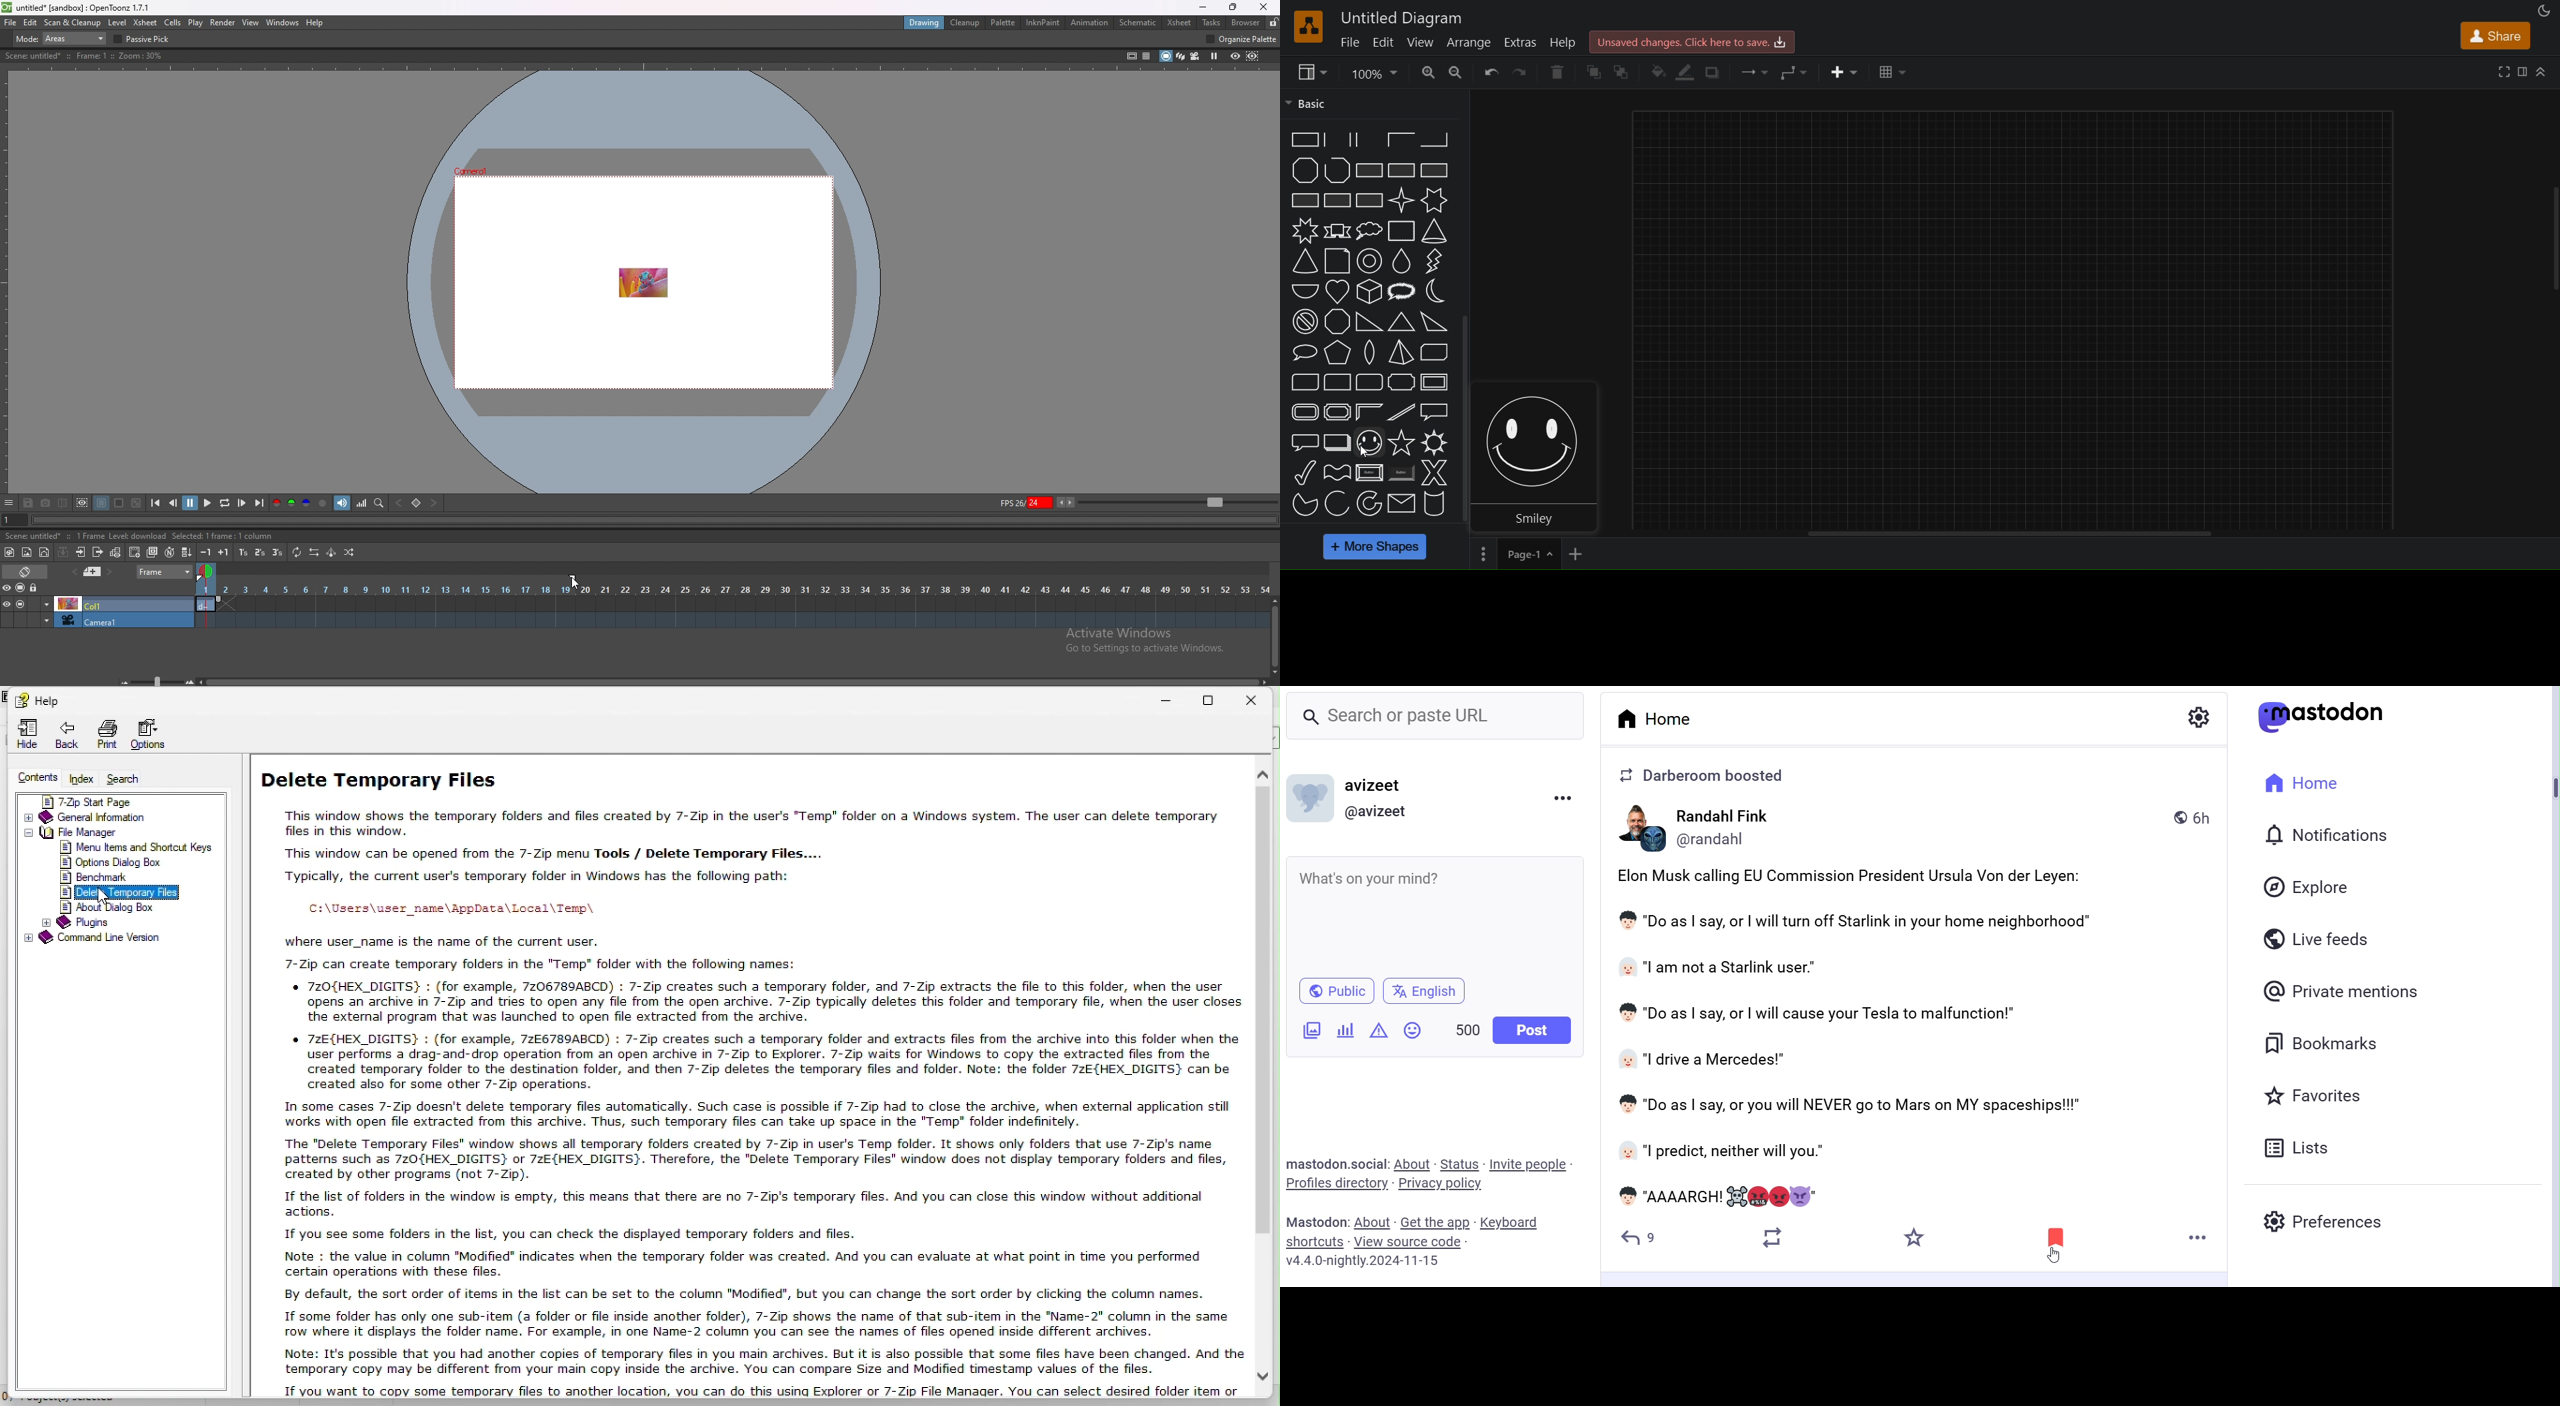 This screenshot has height=1428, width=2576. Describe the element at coordinates (91, 922) in the screenshot. I see `plugins` at that location.